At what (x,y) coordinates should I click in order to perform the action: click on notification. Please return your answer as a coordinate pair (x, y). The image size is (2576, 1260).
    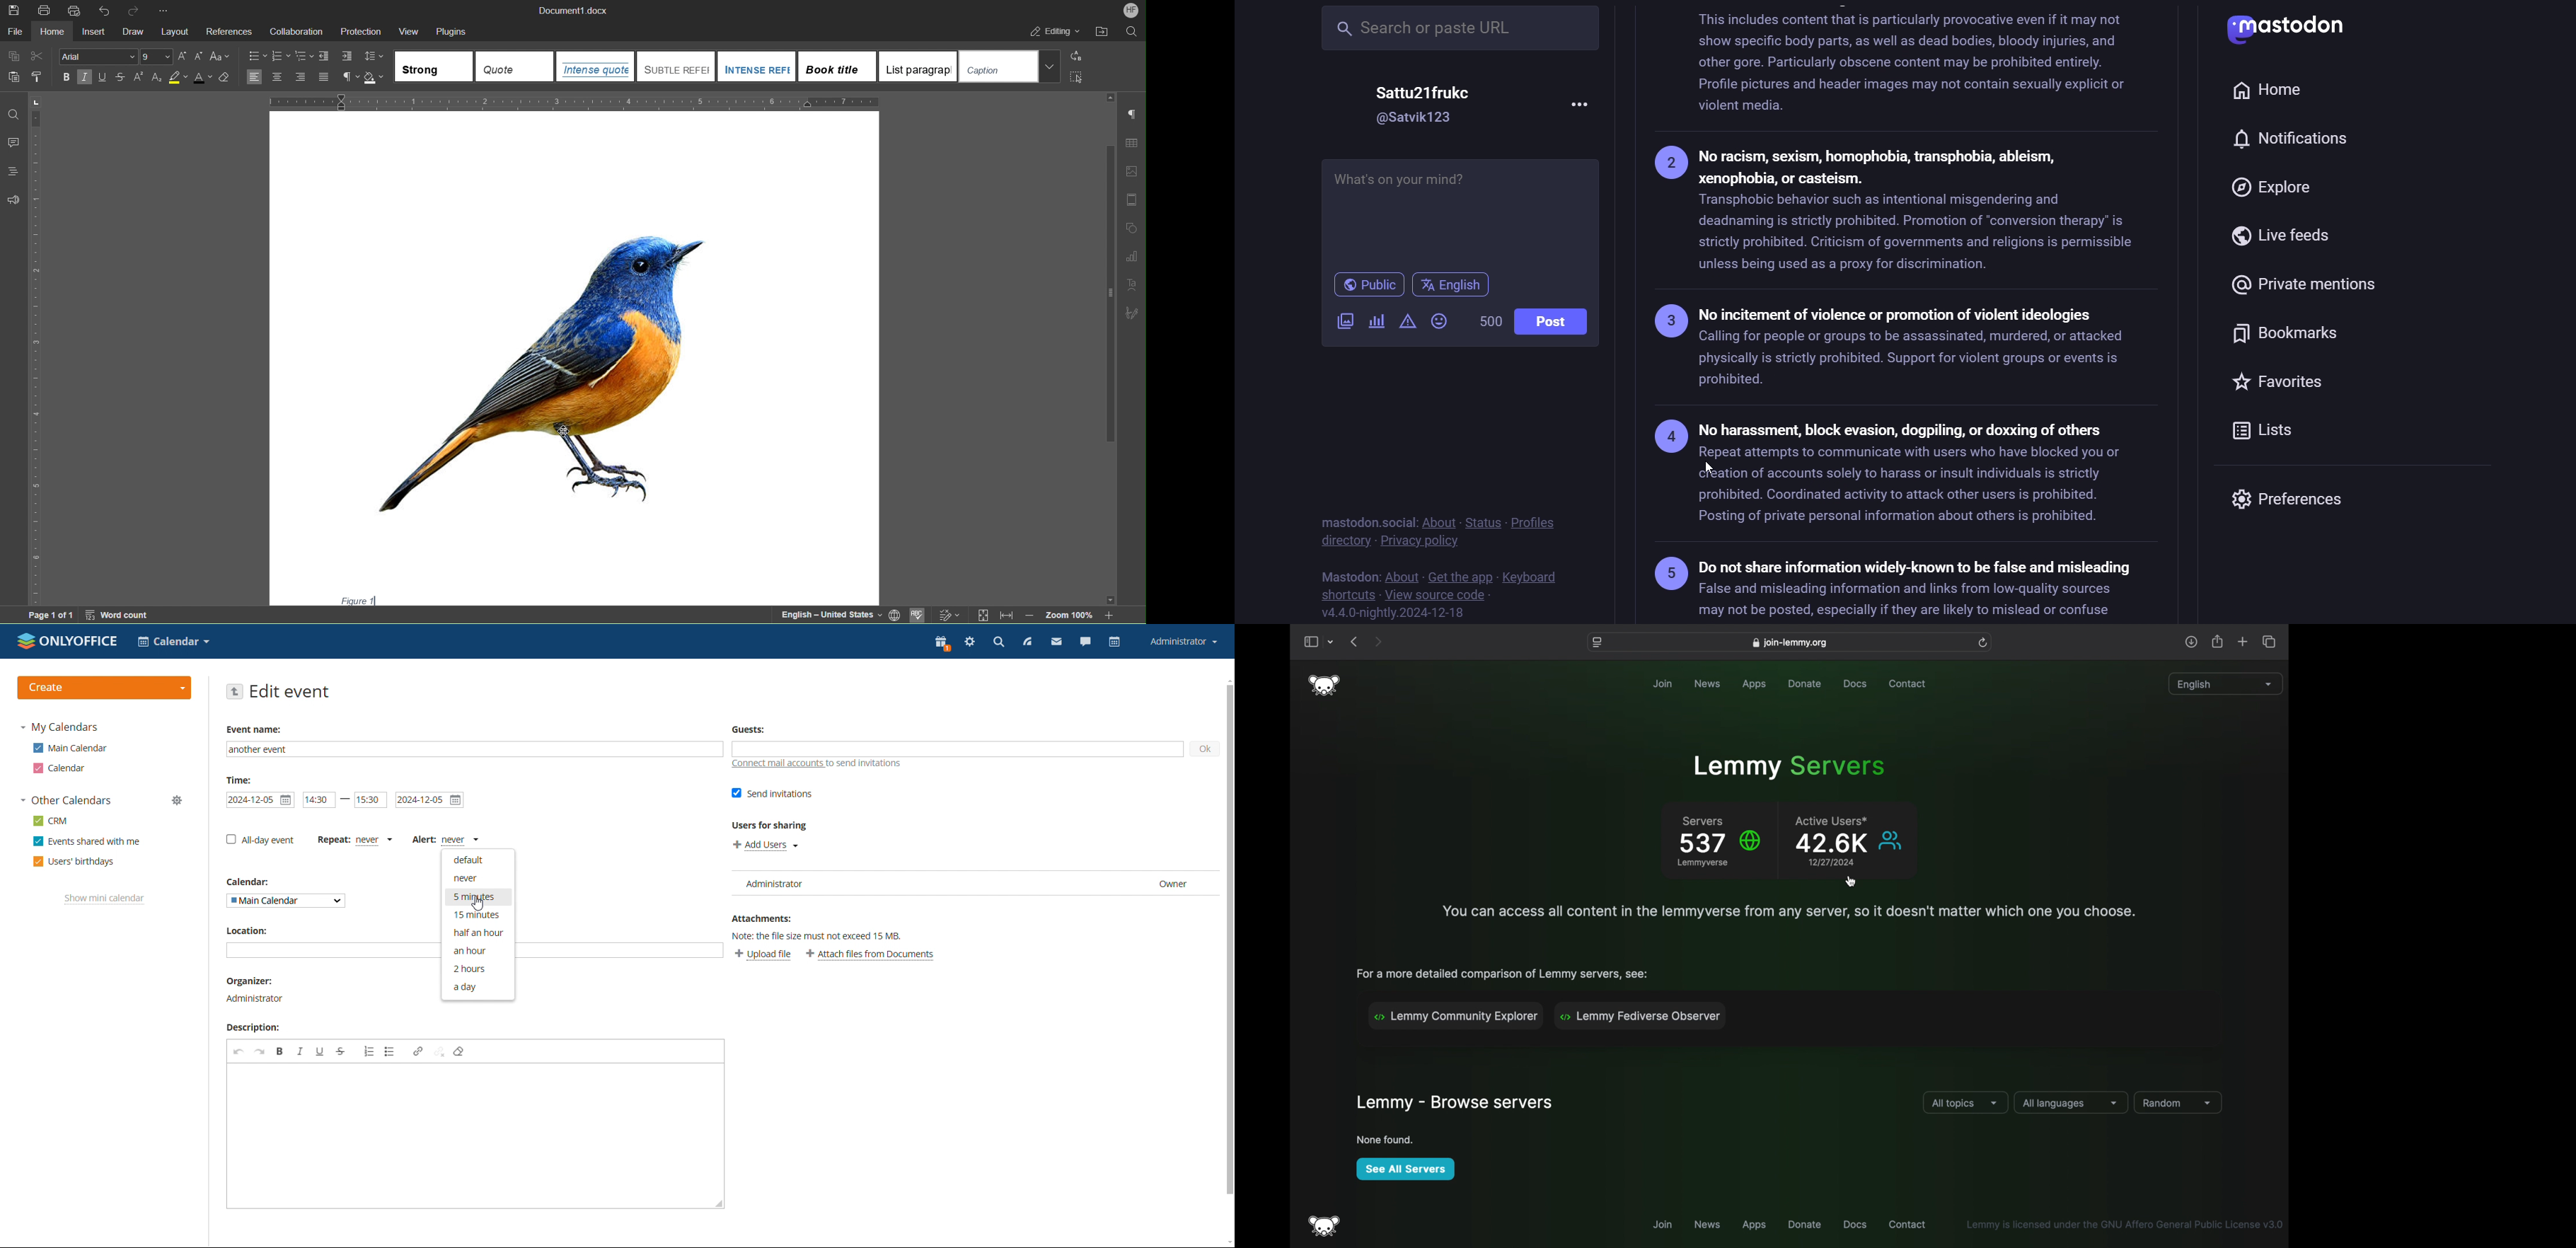
    Looking at the image, I should click on (2299, 139).